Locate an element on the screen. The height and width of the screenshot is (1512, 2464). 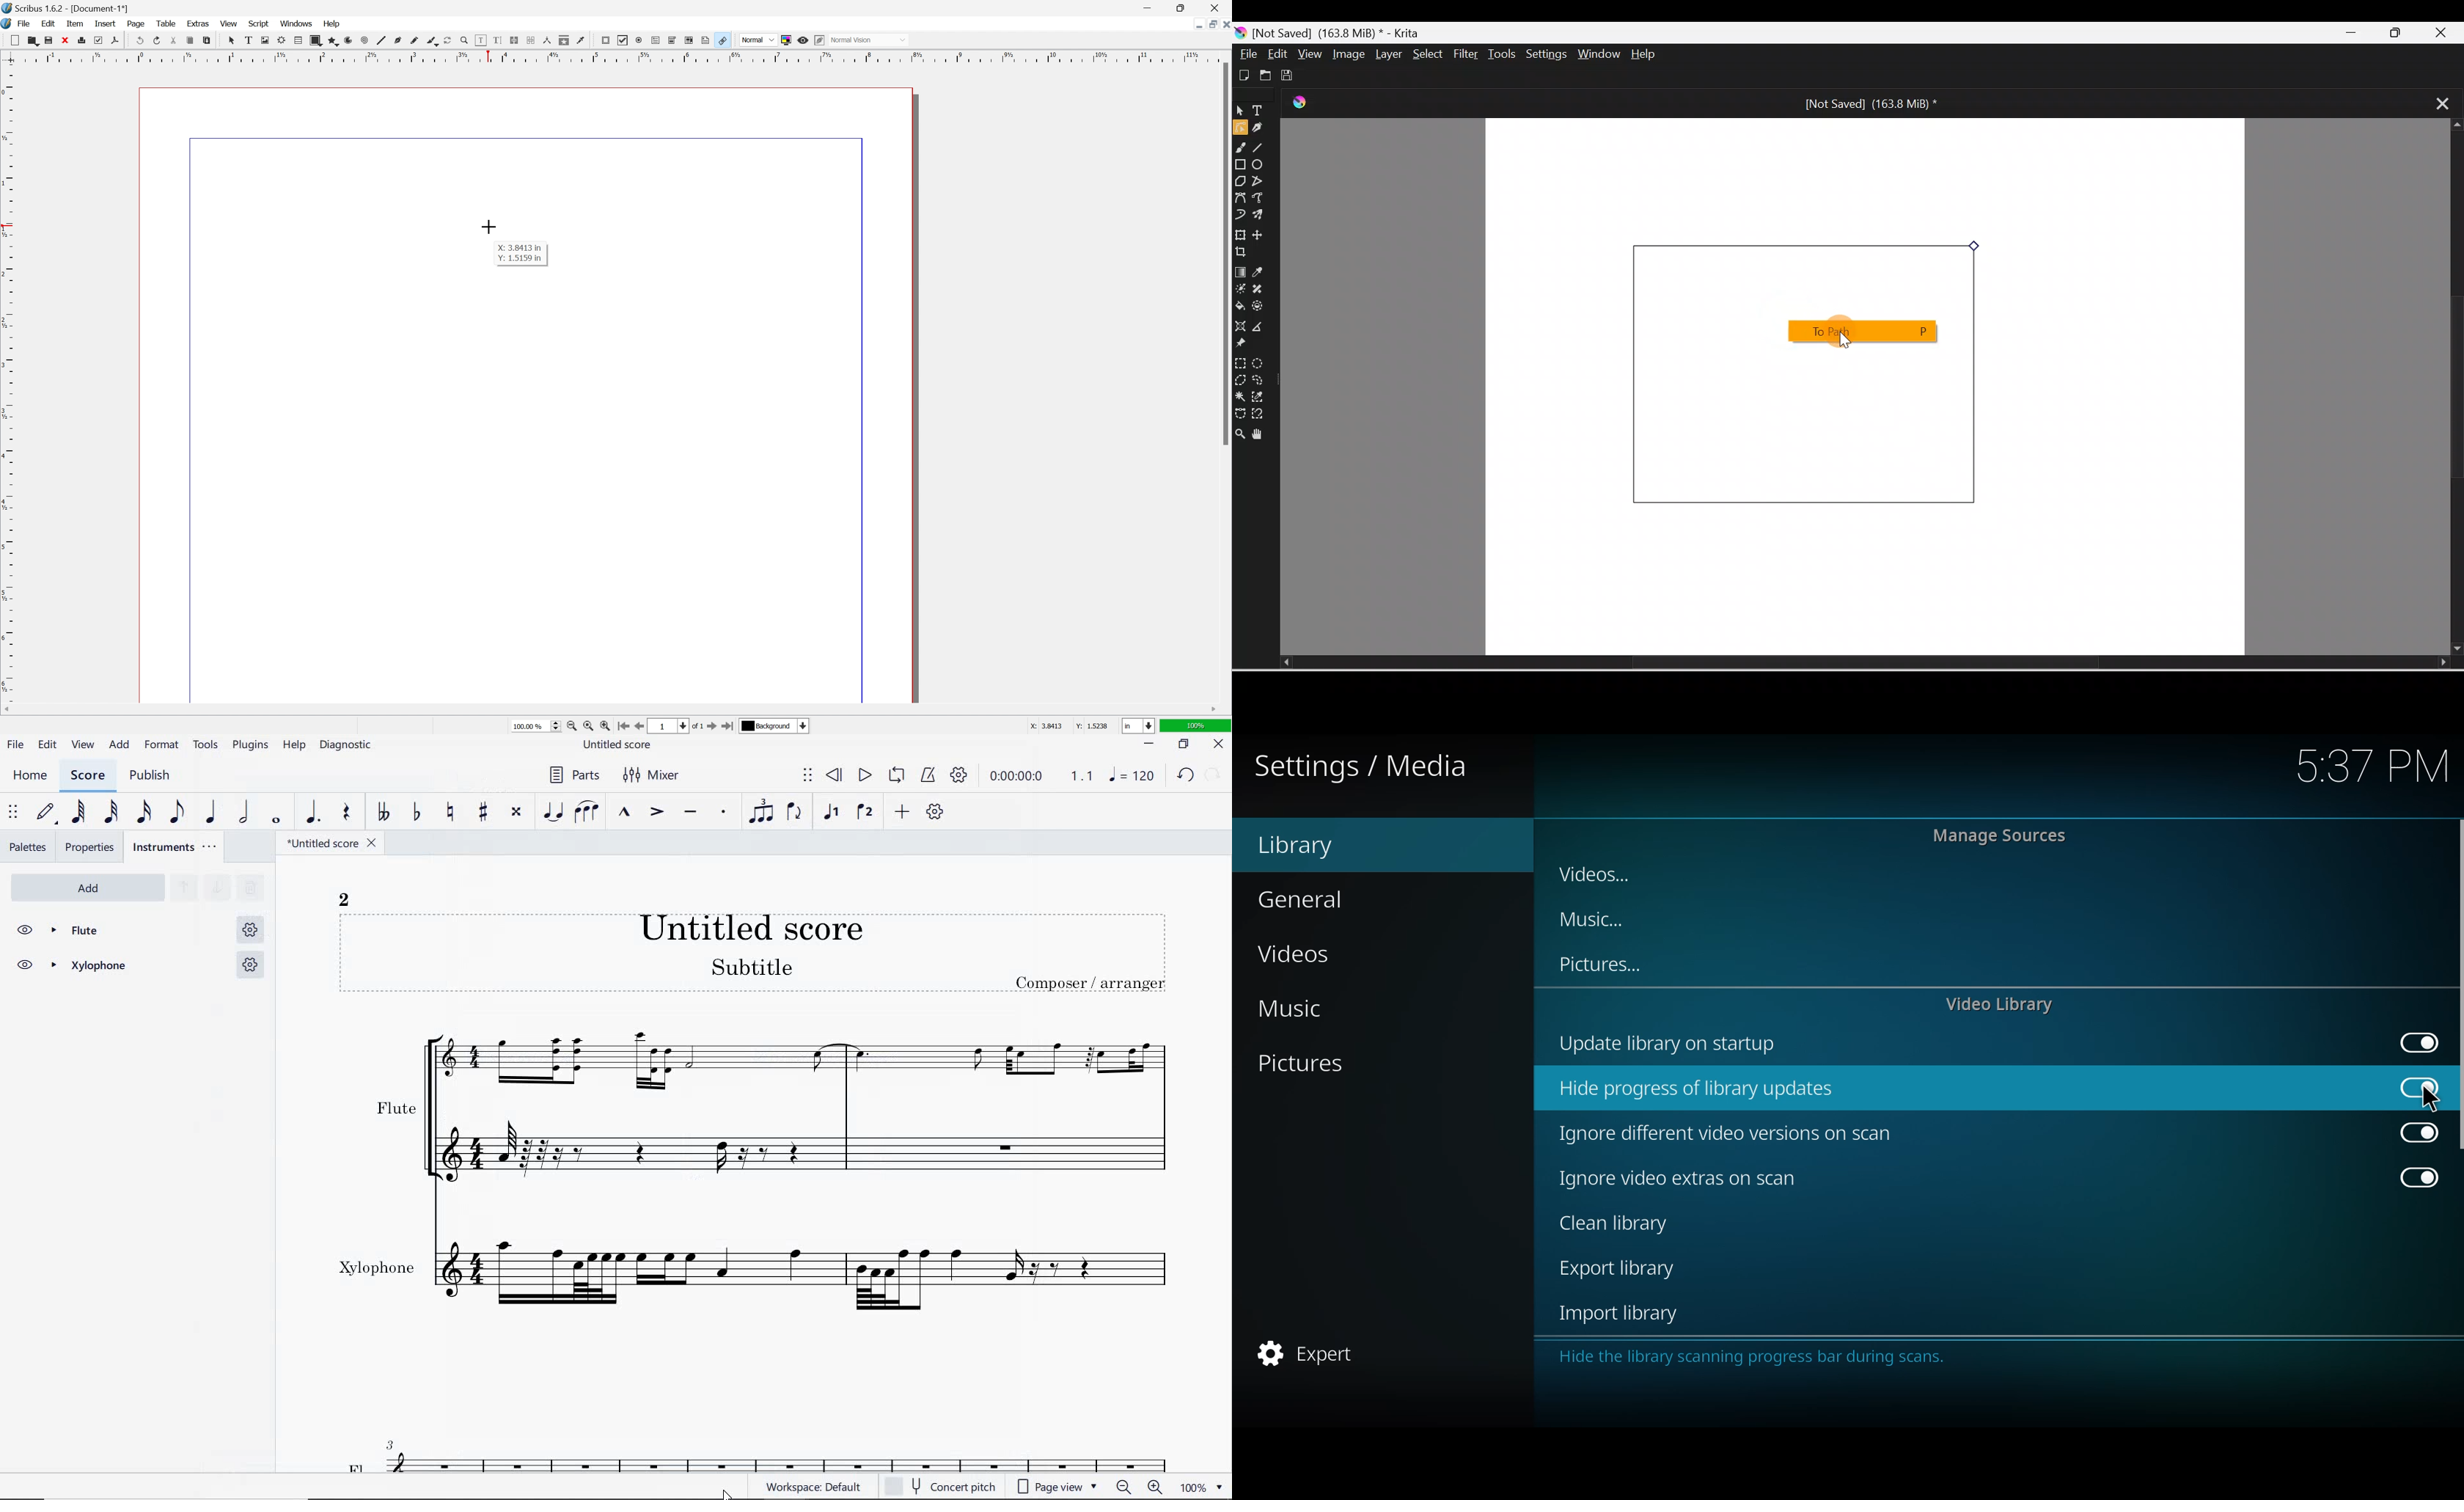
REDO is located at coordinates (1213, 775).